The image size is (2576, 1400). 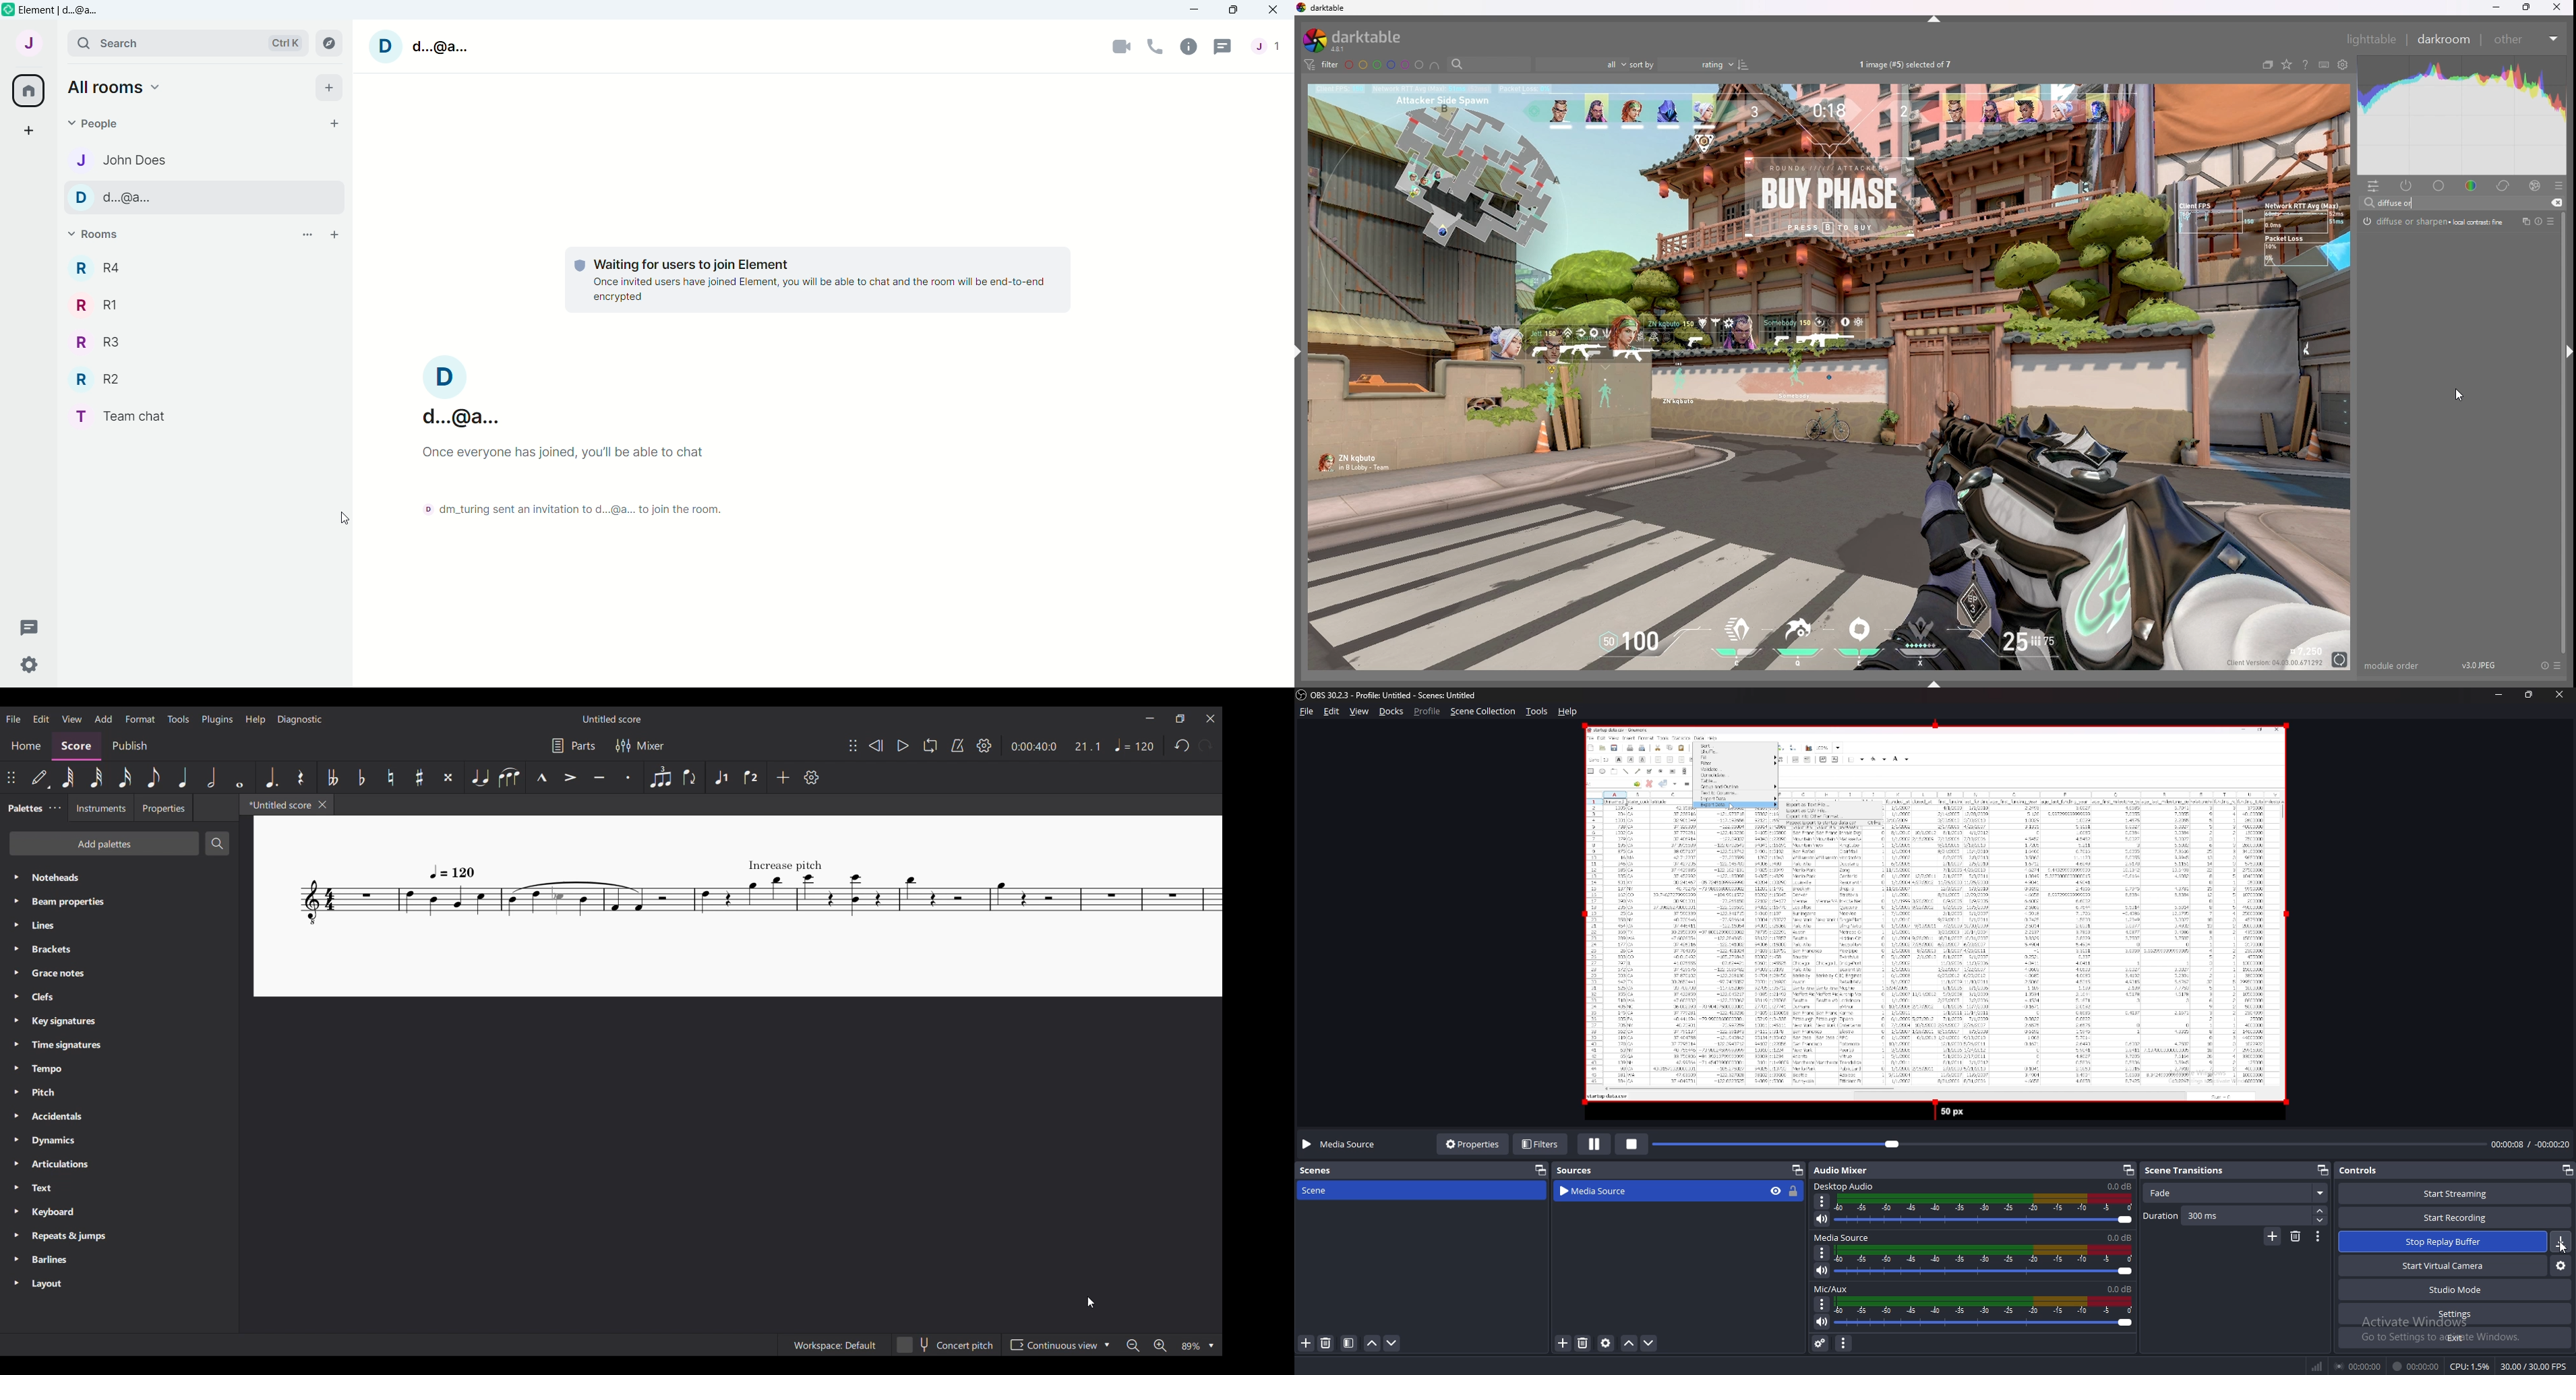 What do you see at coordinates (2535, 185) in the screenshot?
I see `effect` at bounding box center [2535, 185].